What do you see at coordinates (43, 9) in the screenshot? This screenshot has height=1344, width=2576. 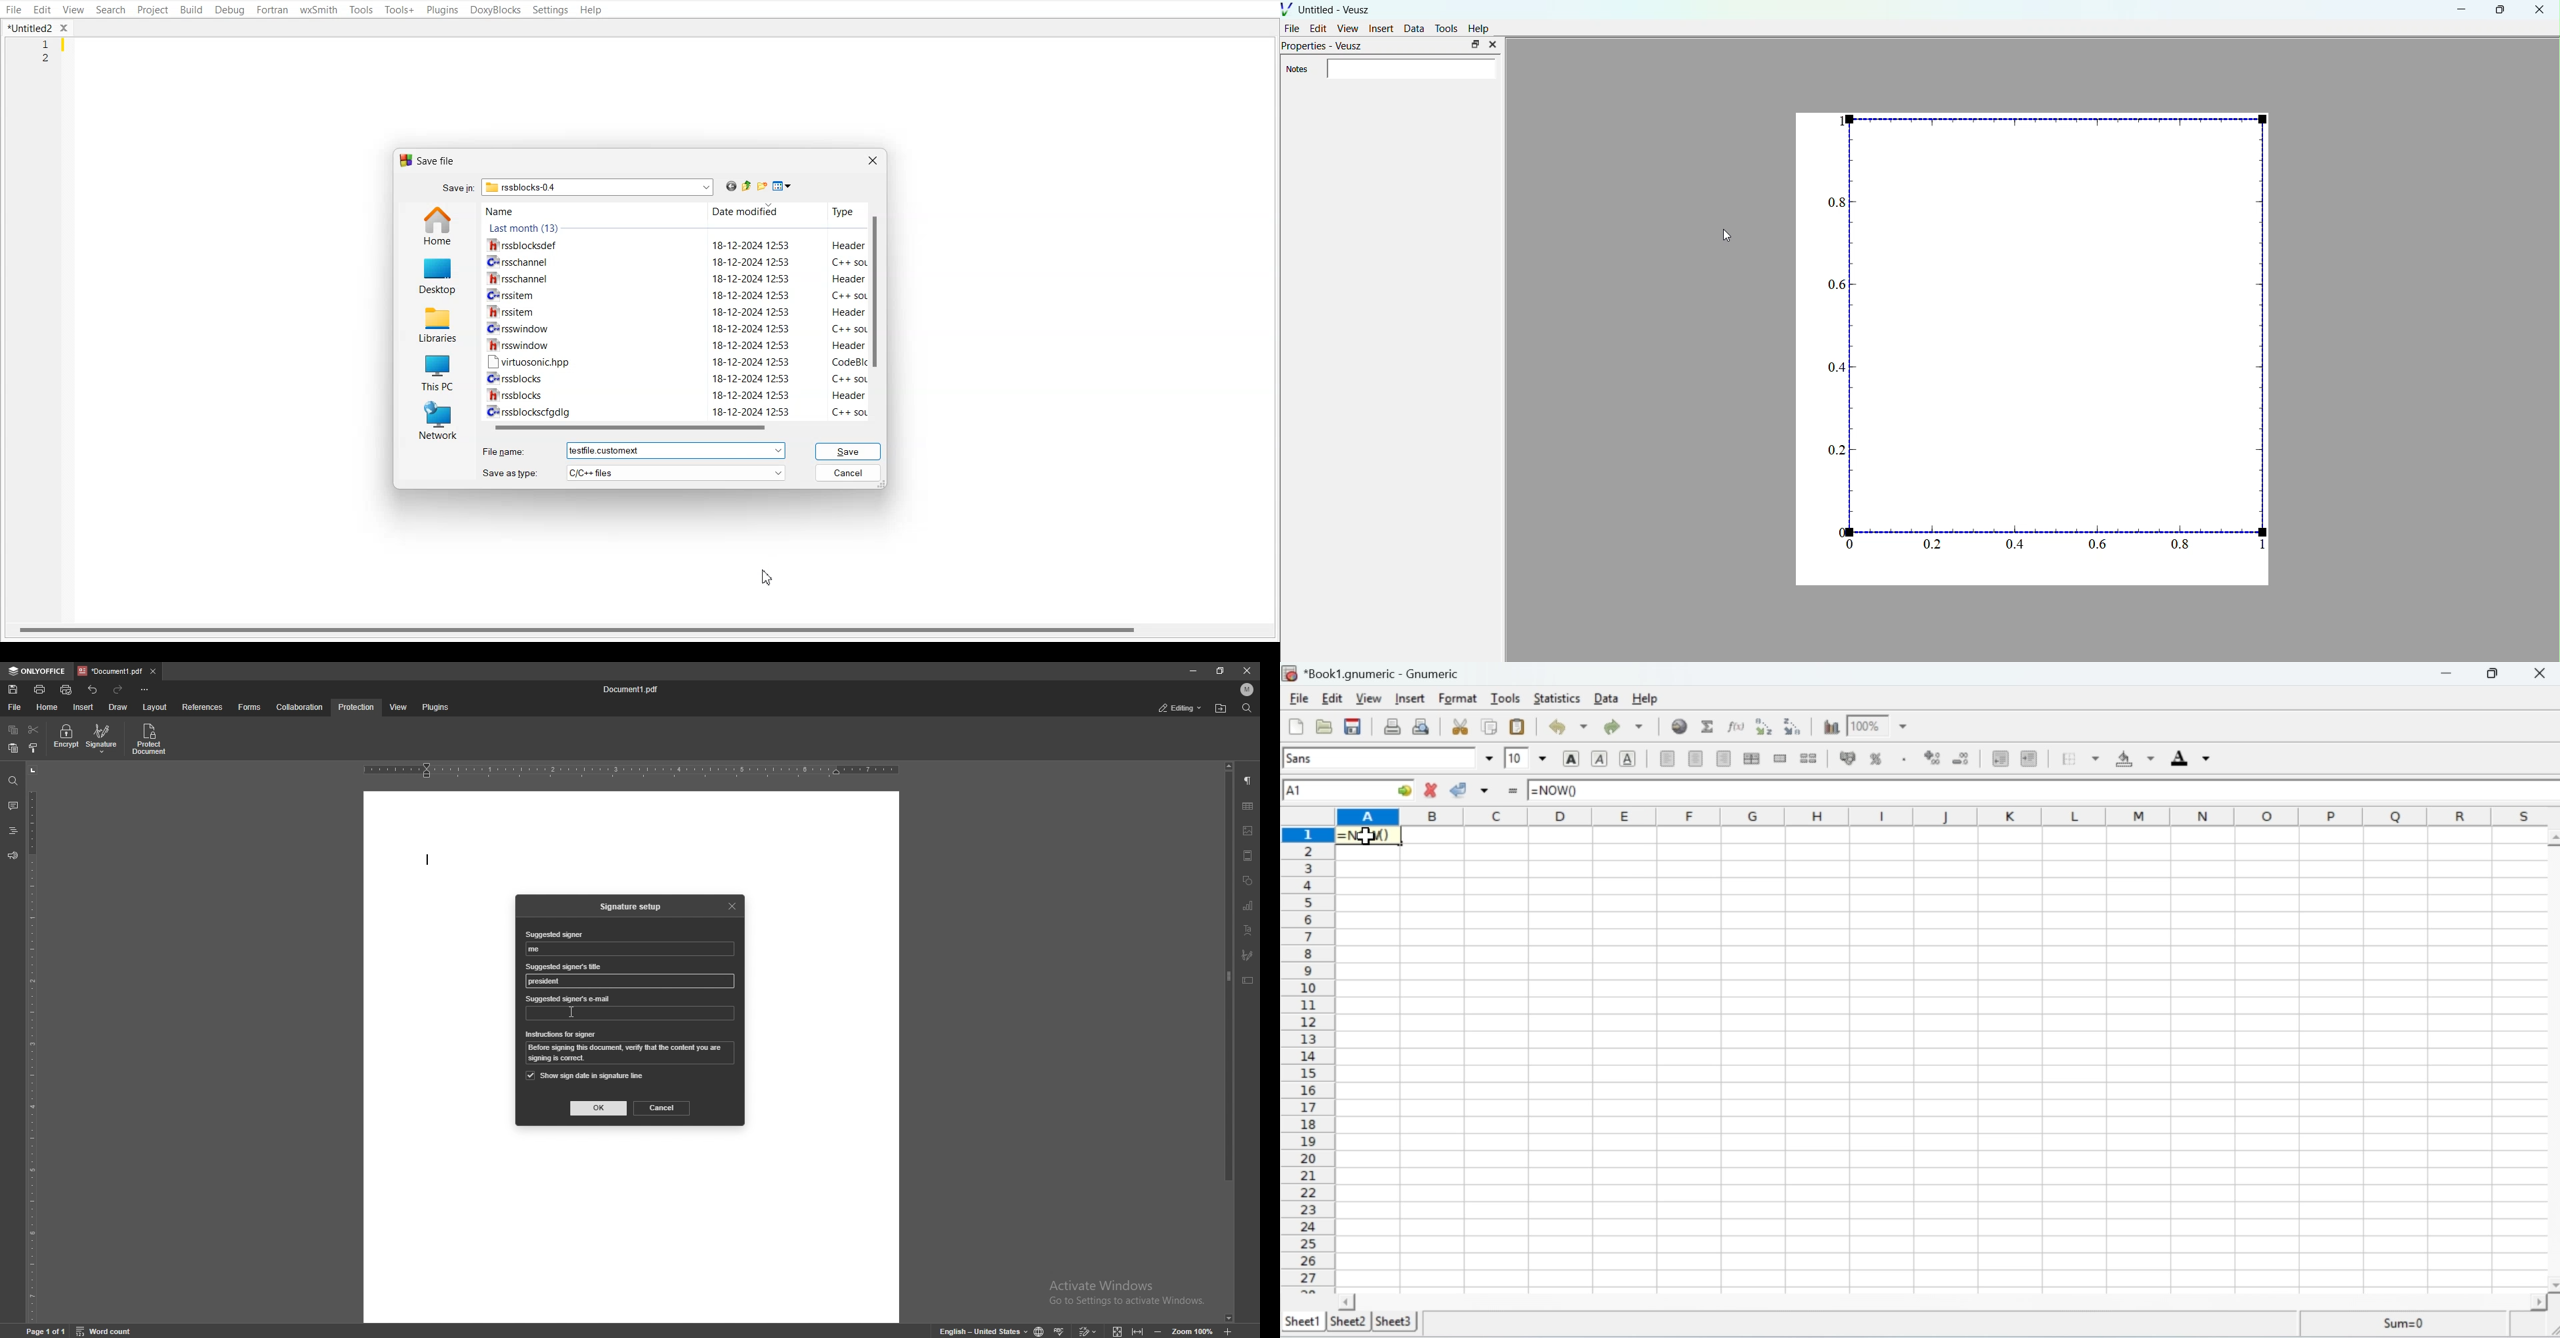 I see `Edit` at bounding box center [43, 9].